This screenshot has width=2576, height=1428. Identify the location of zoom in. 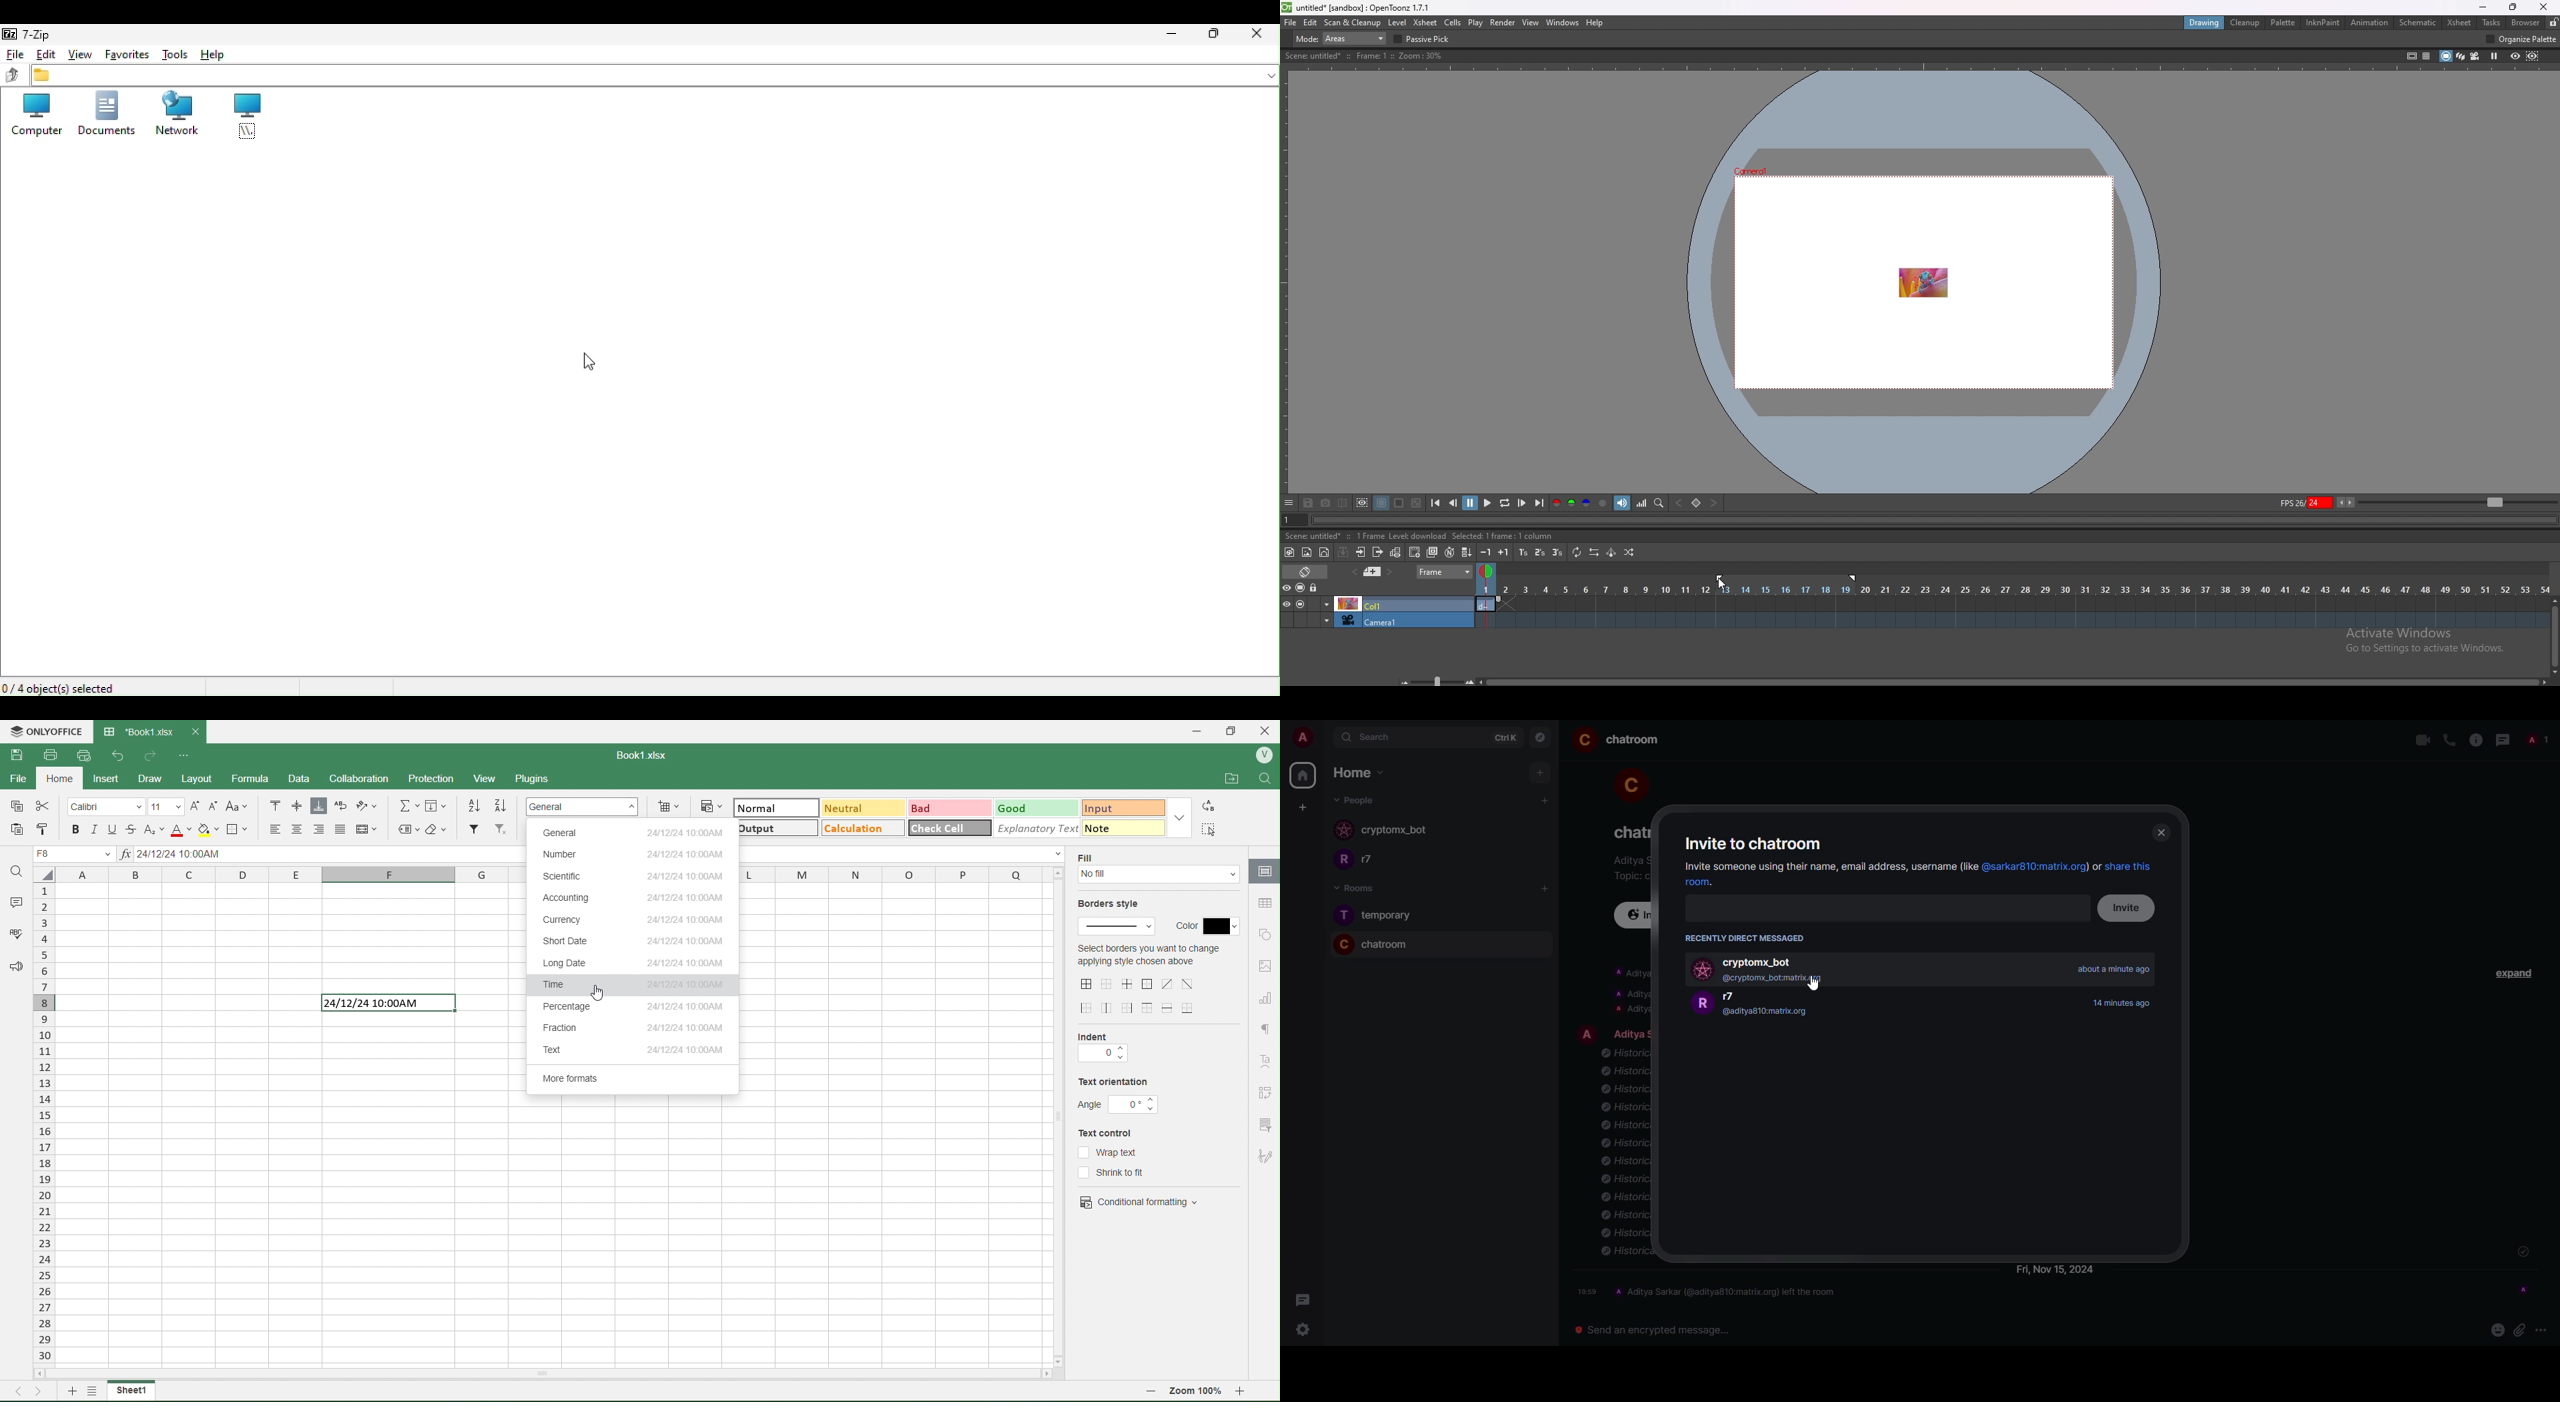
(1247, 1394).